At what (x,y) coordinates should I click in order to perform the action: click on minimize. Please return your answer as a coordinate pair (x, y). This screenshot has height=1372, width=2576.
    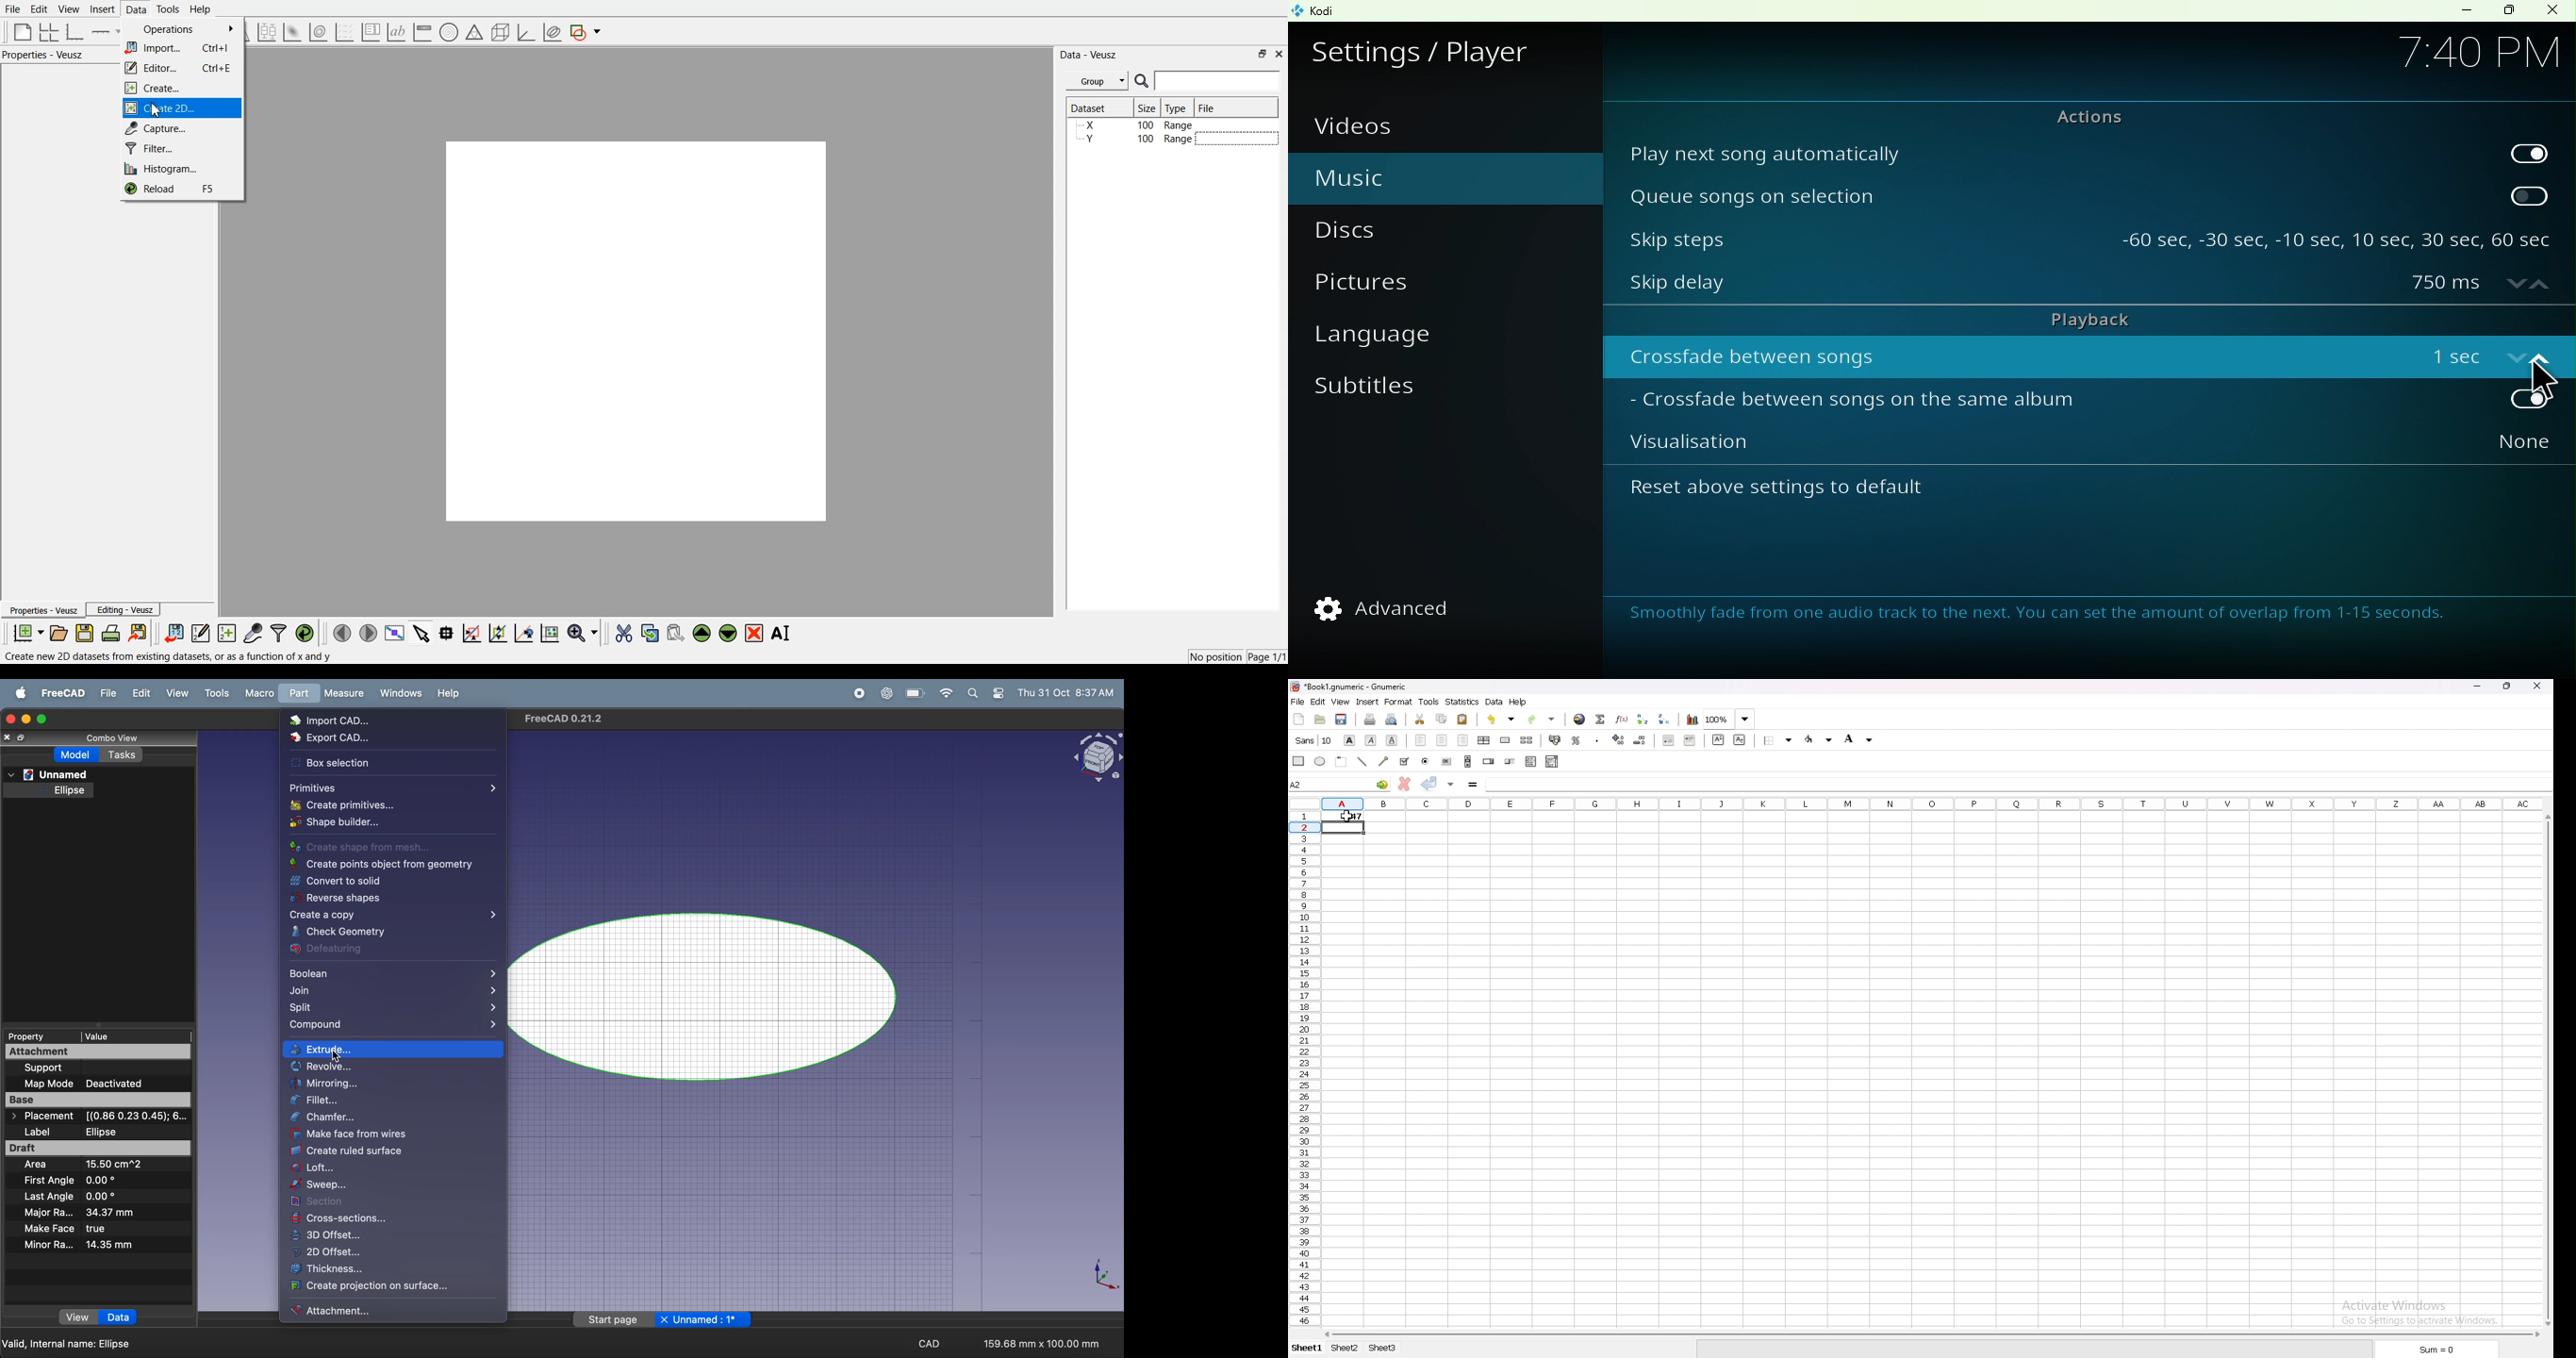
    Looking at the image, I should click on (28, 720).